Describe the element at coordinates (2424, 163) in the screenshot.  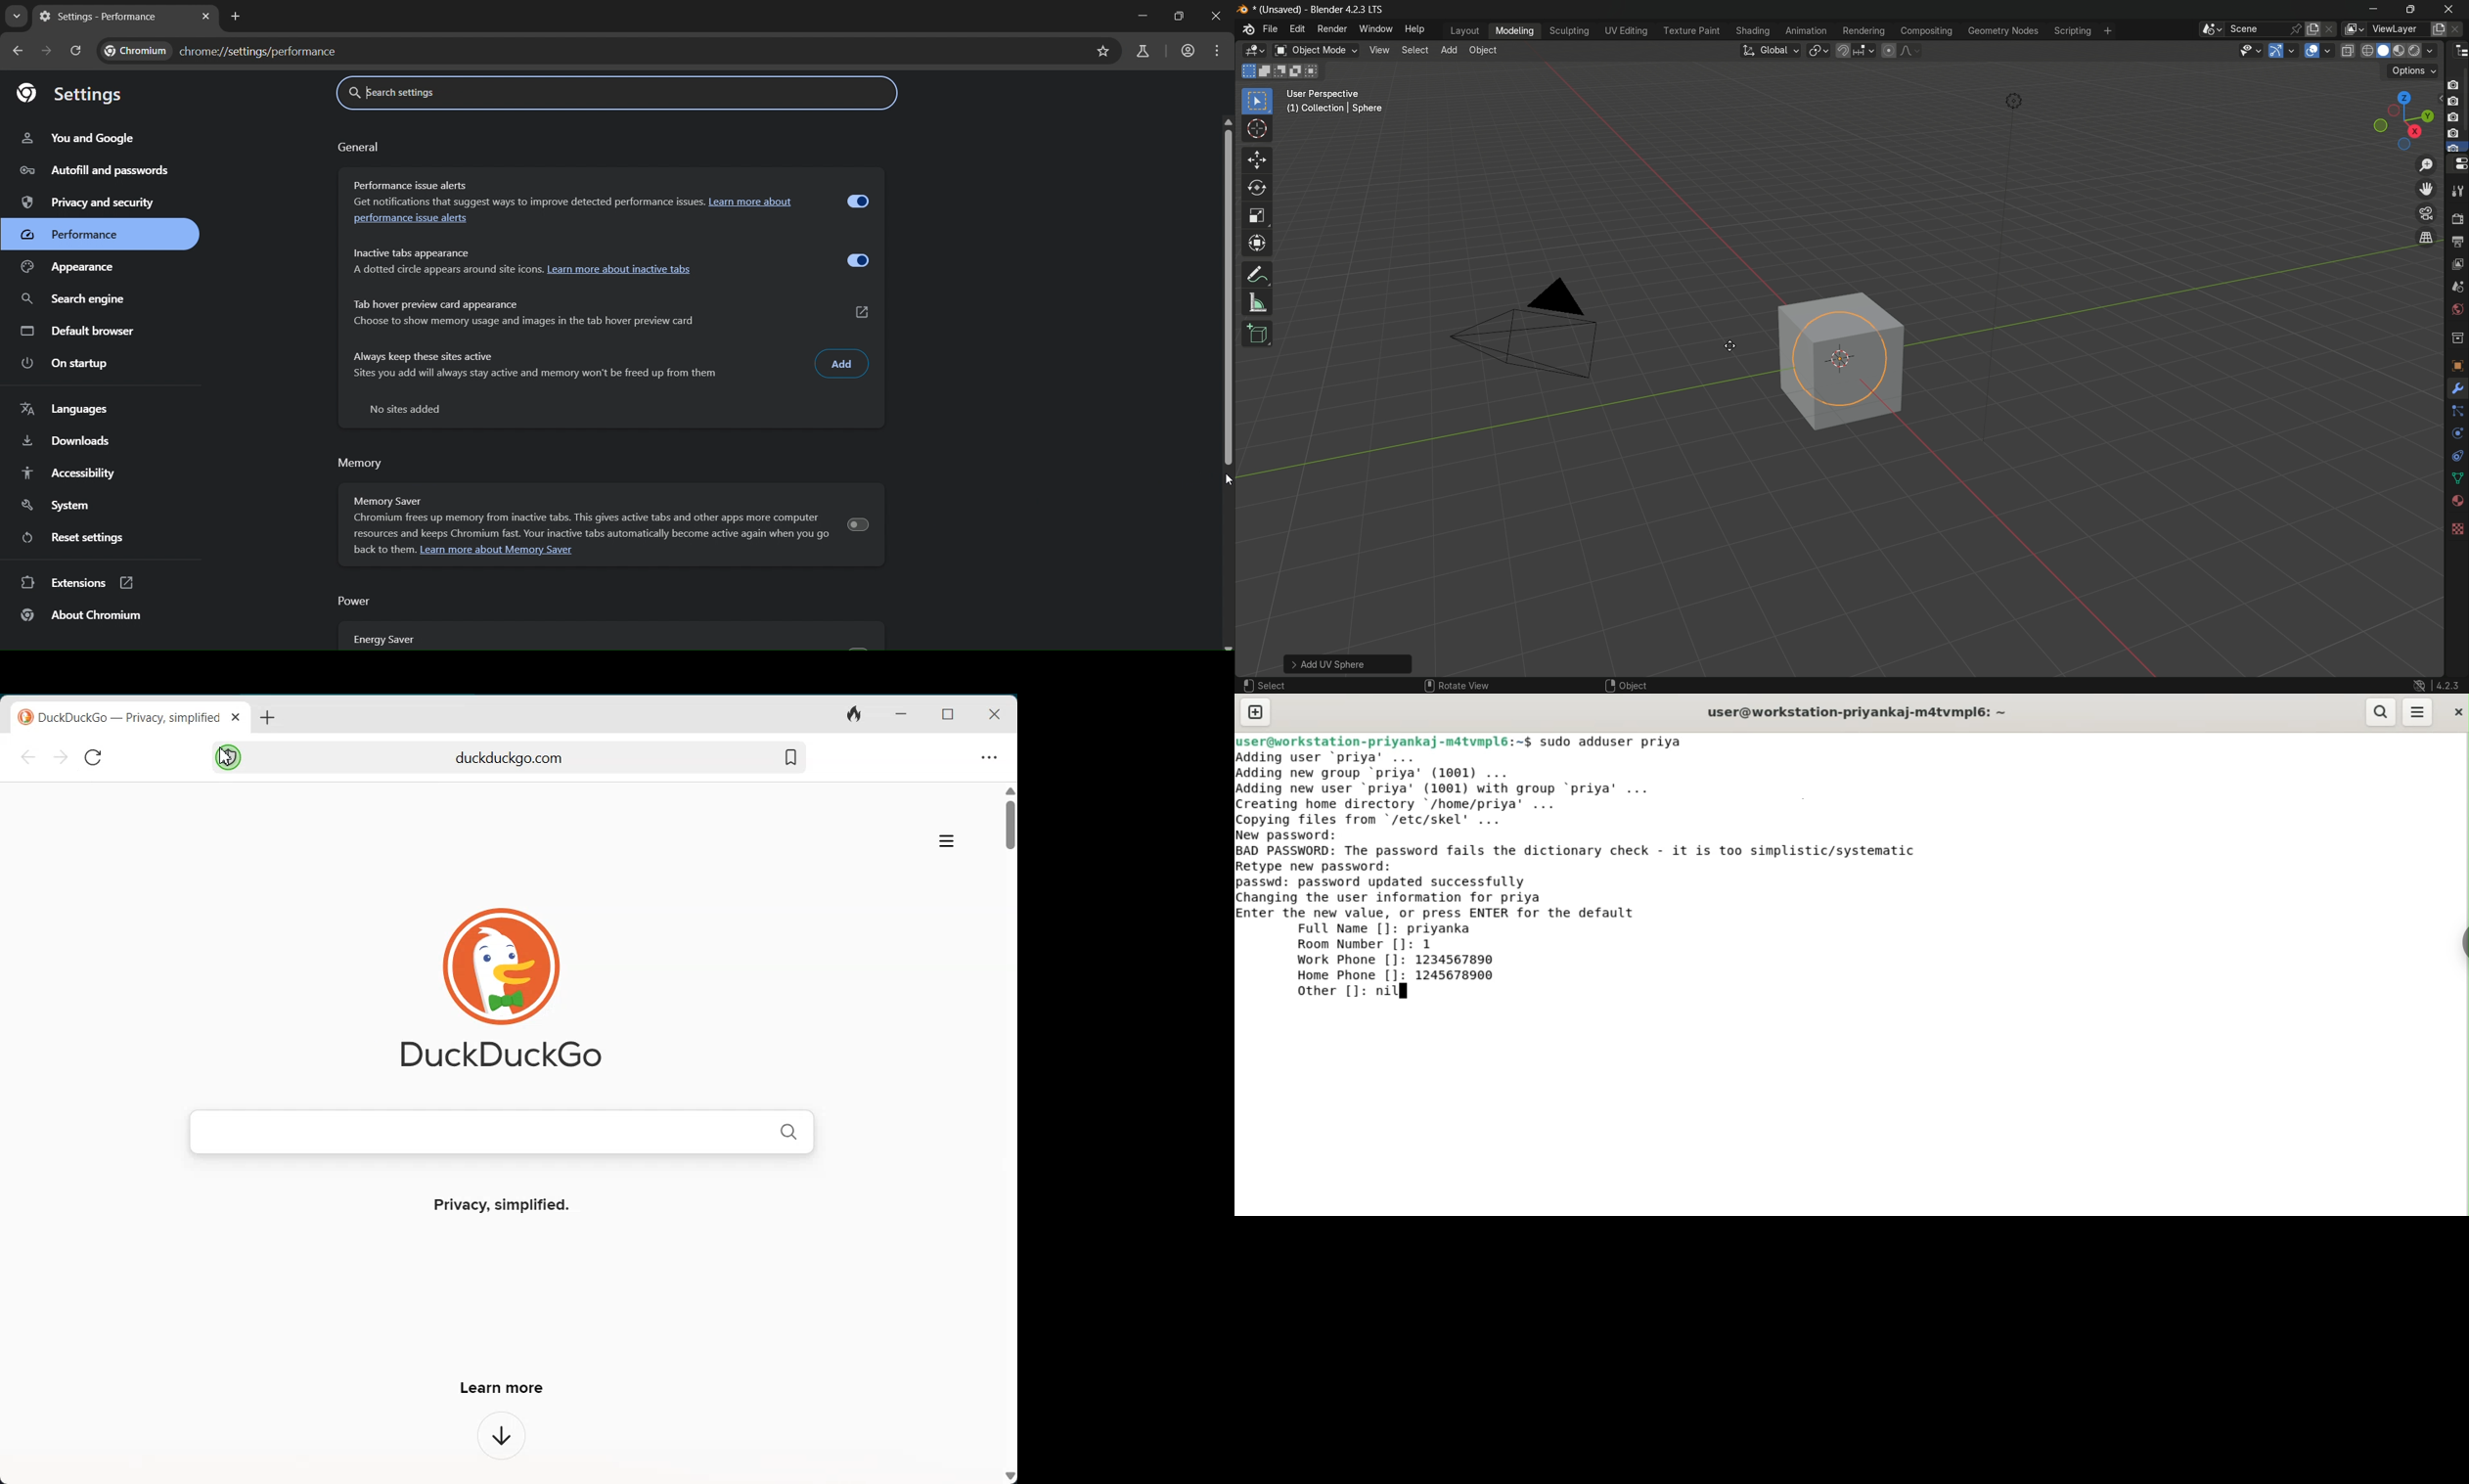
I see `zoom in/out` at that location.